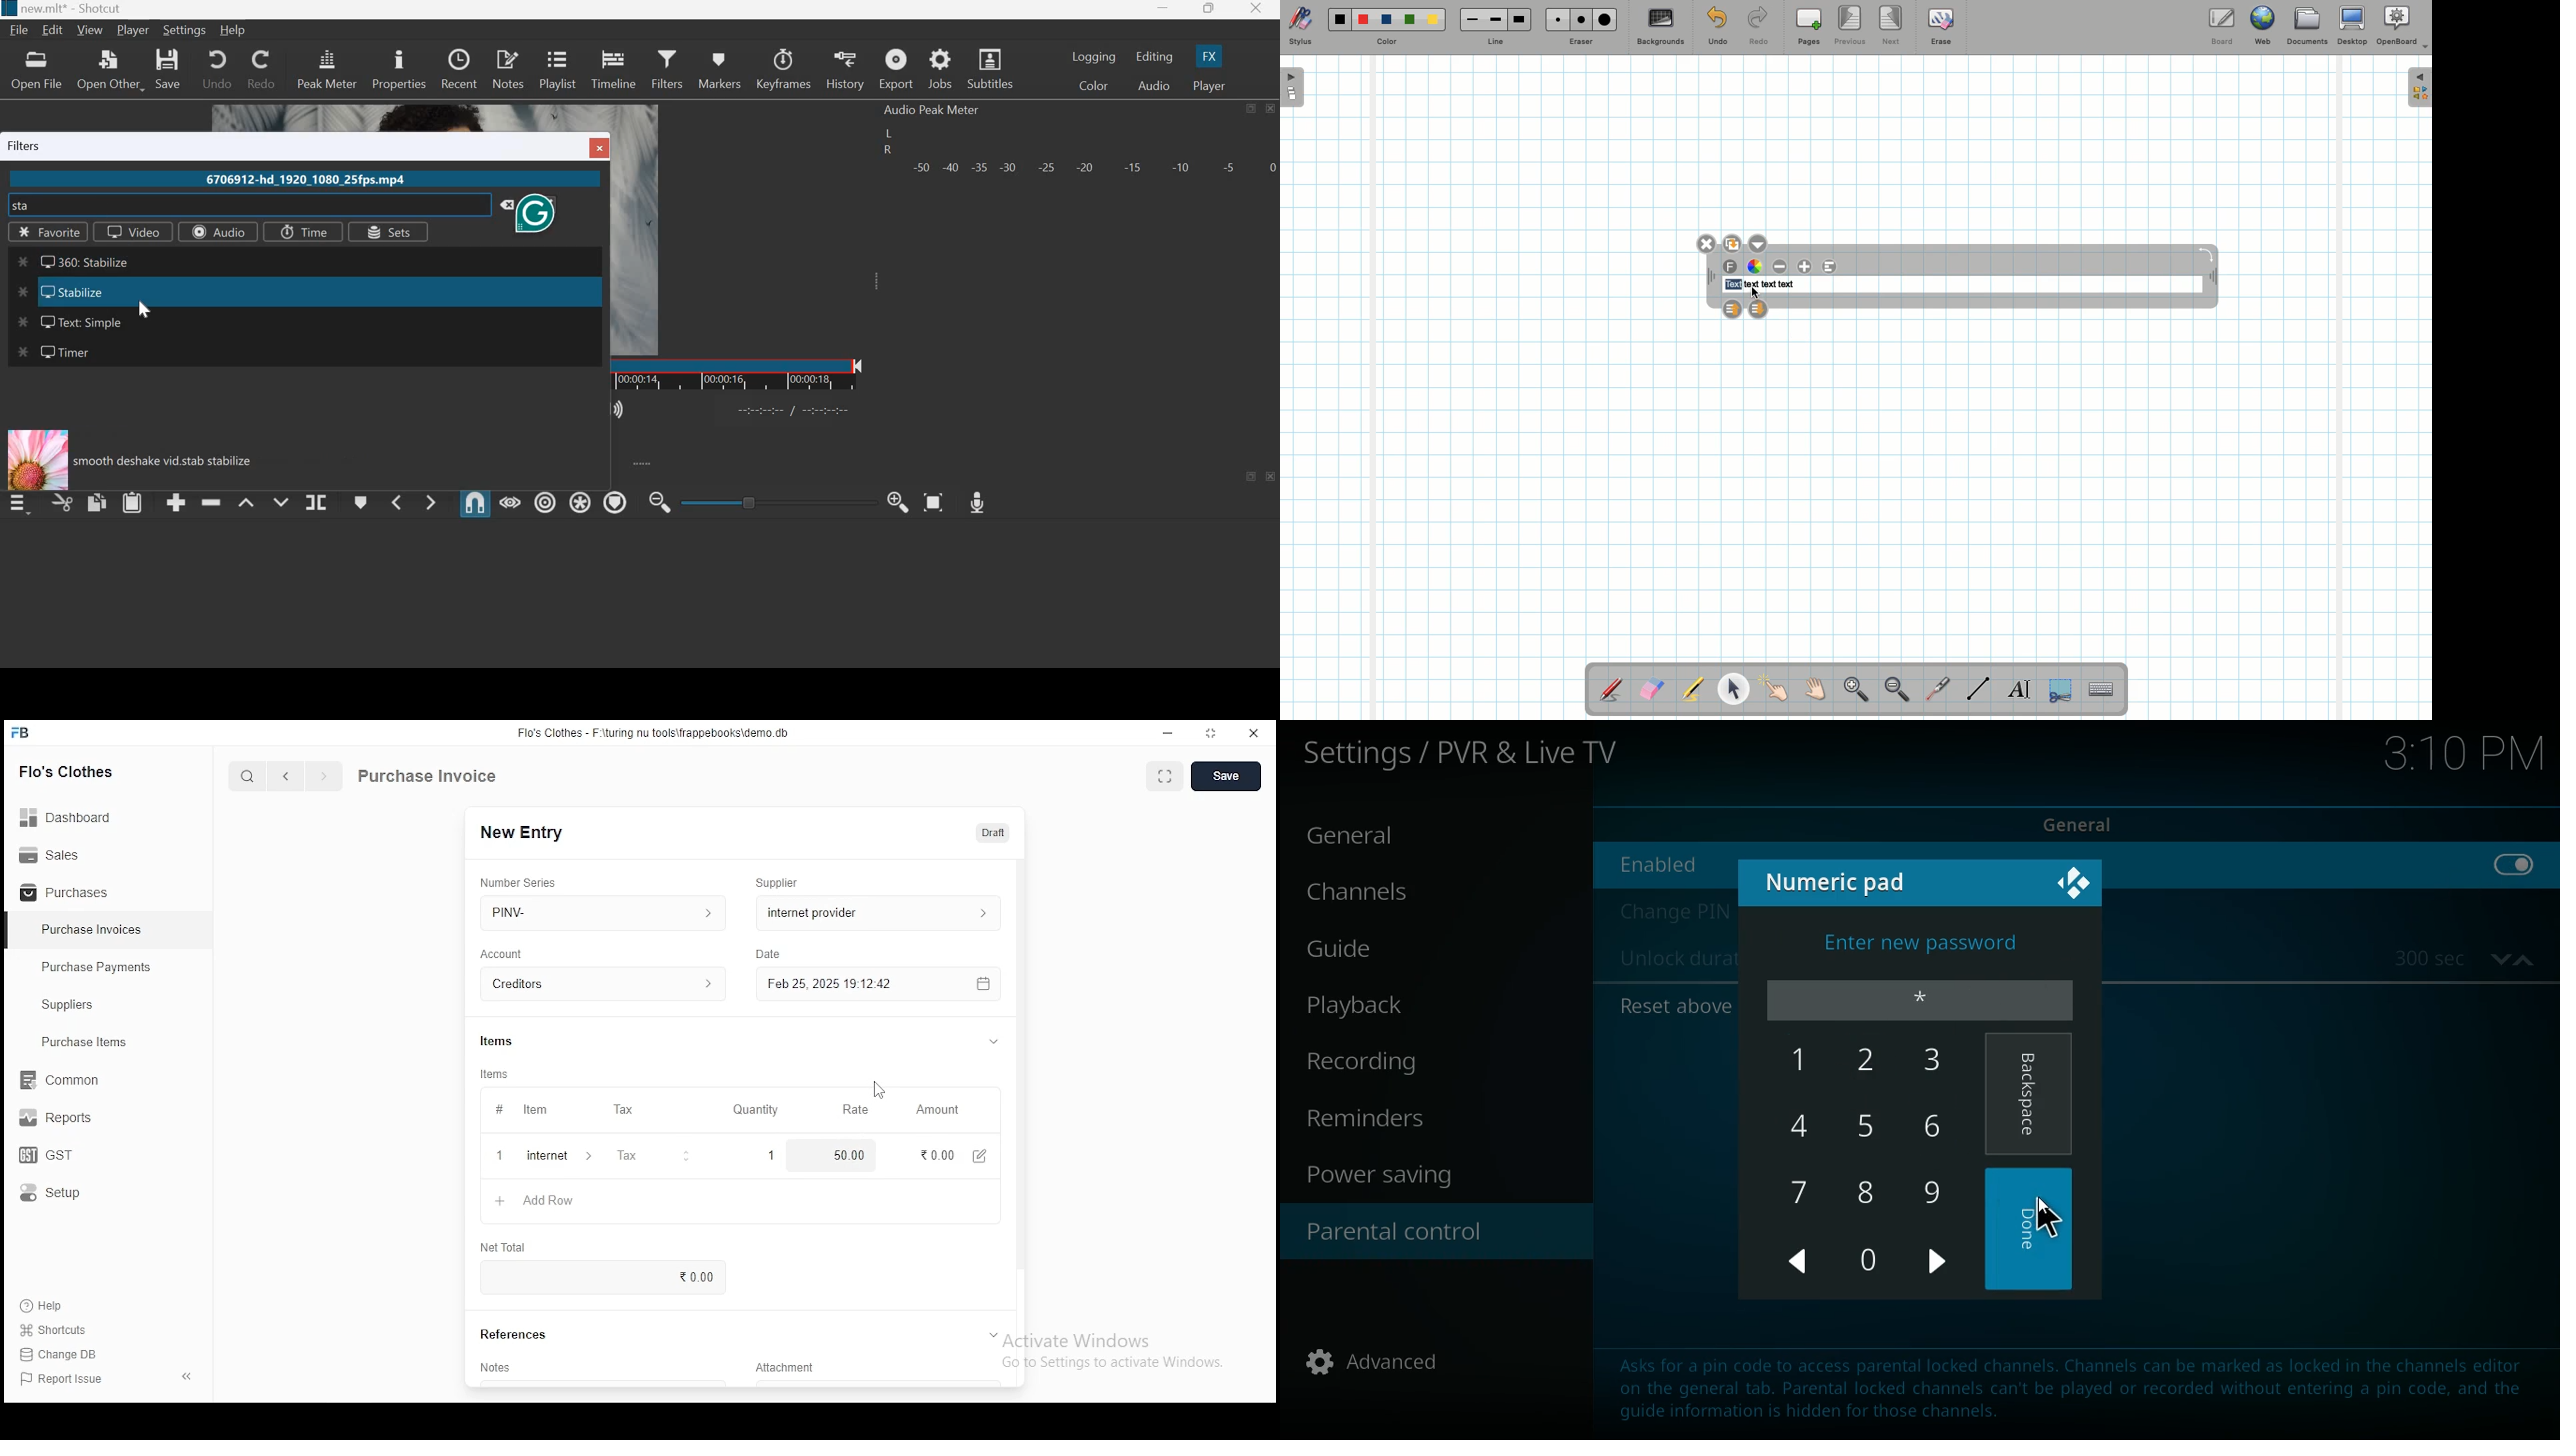  Describe the element at coordinates (498, 1367) in the screenshot. I see `notes` at that location.